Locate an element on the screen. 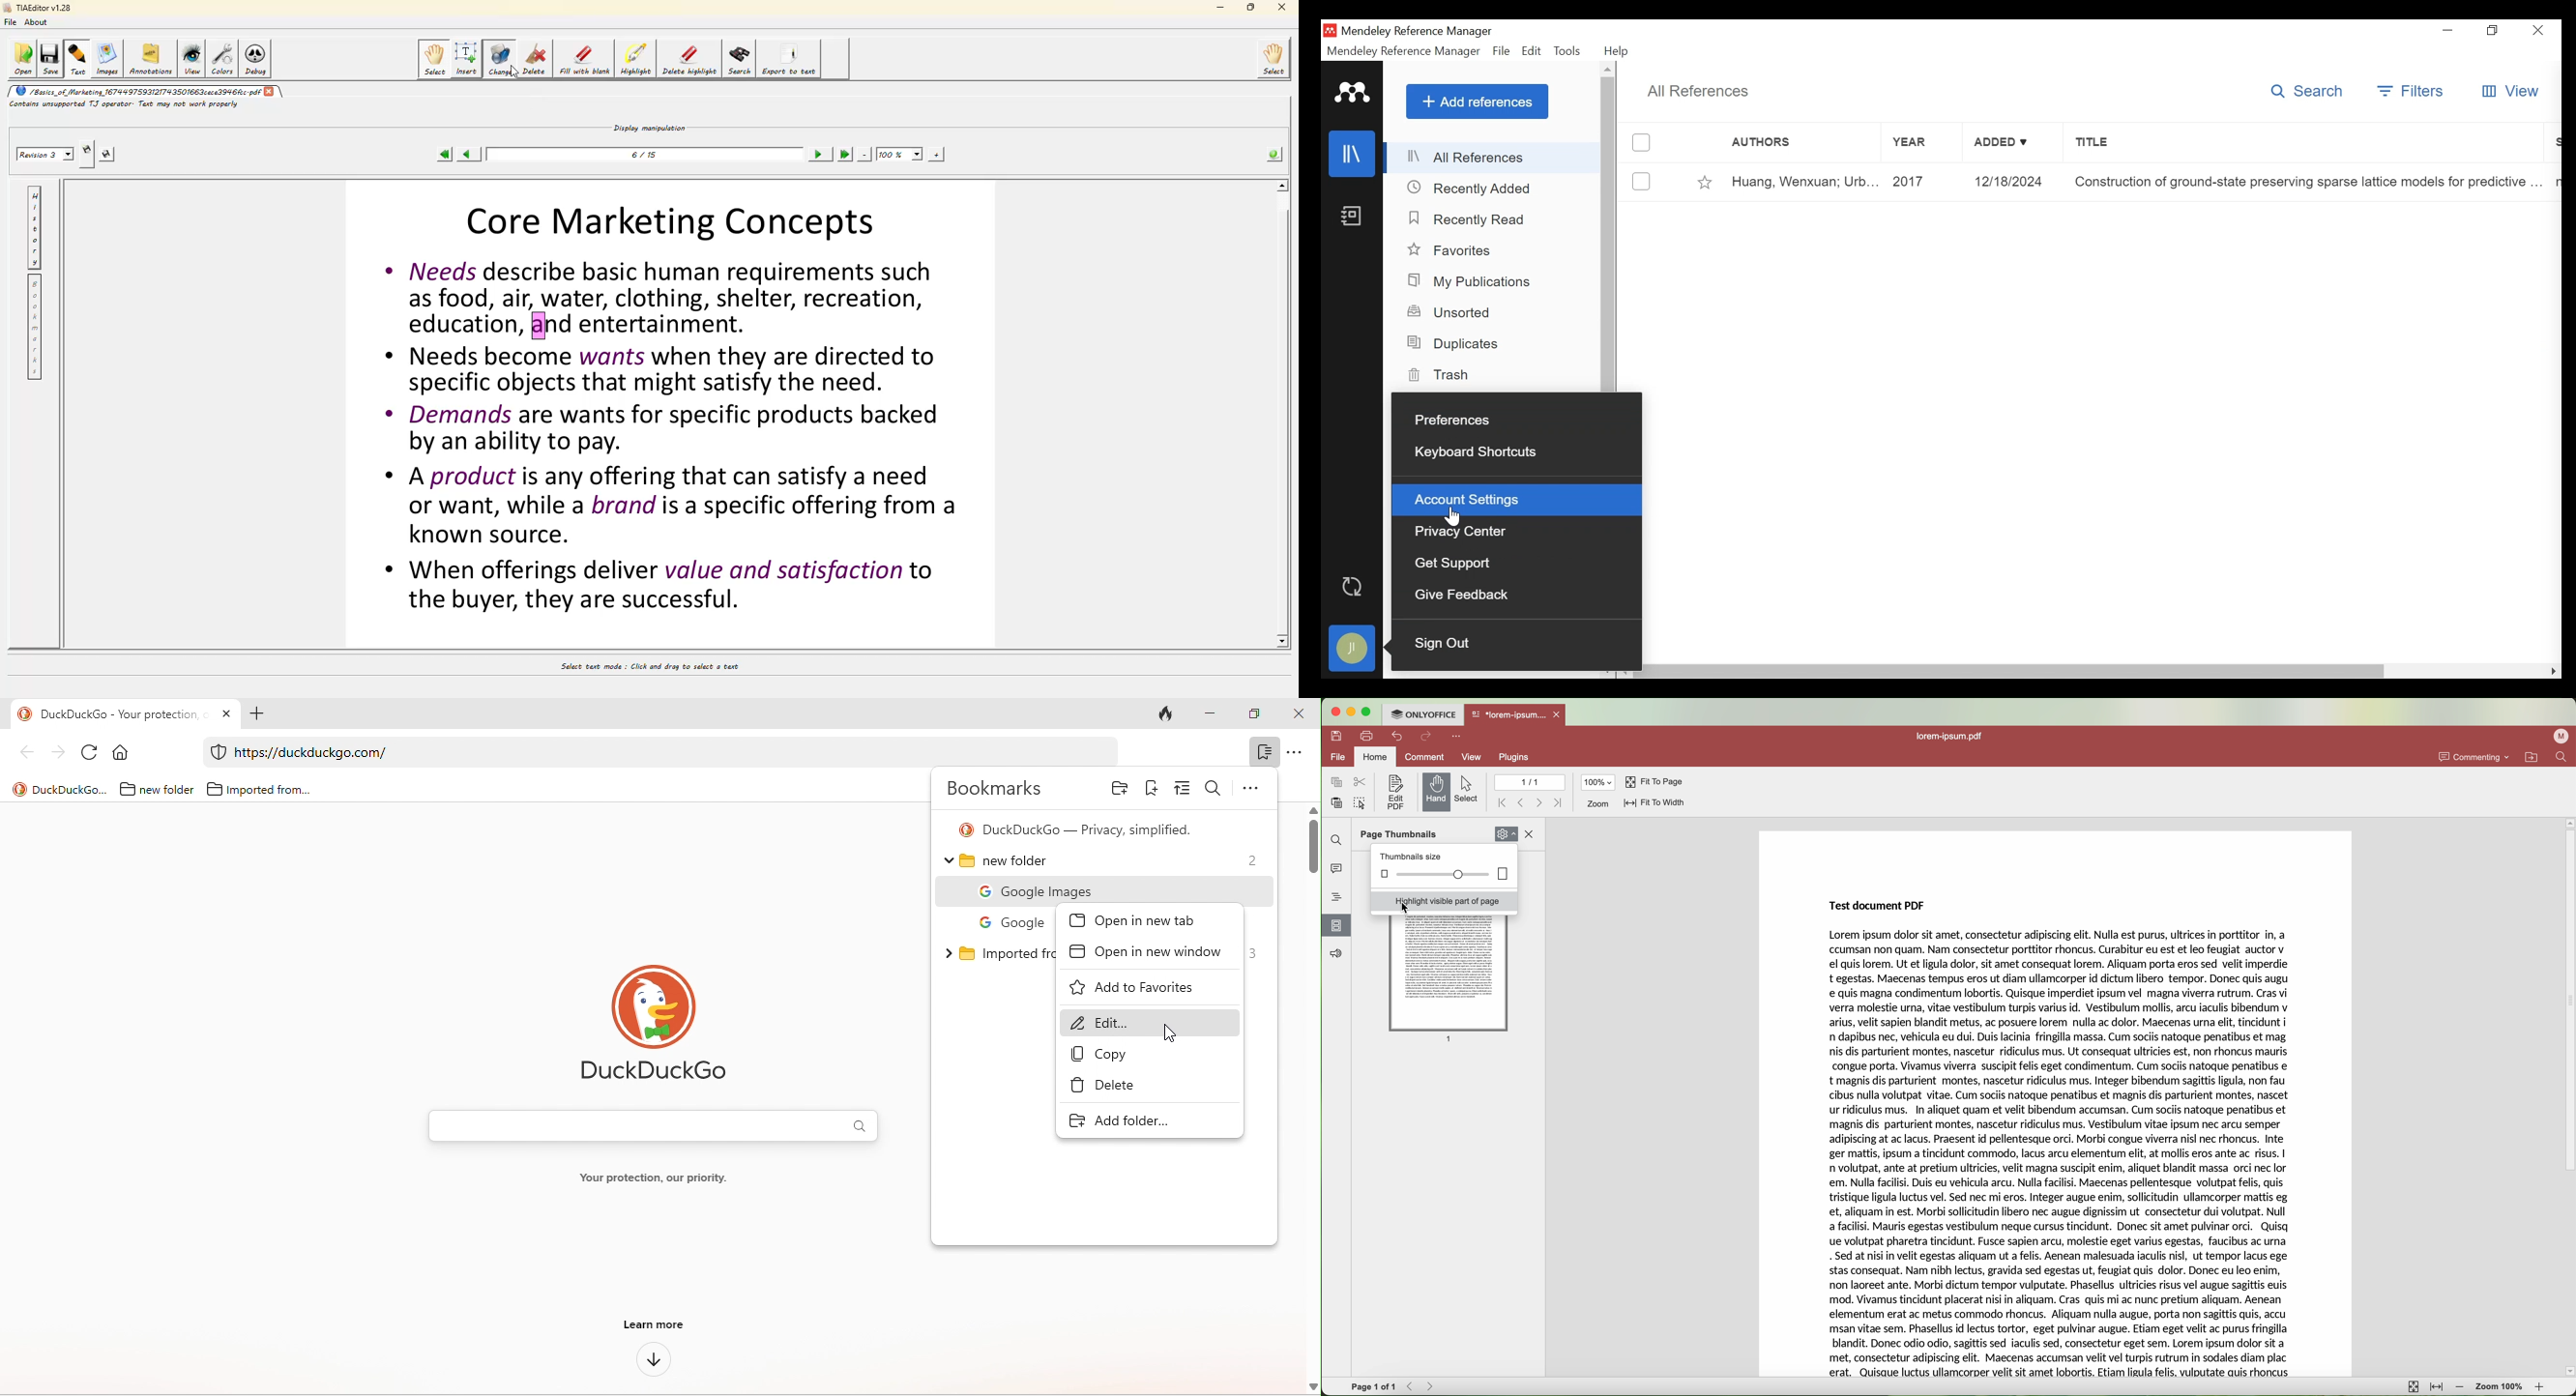  zoom is located at coordinates (1599, 804).